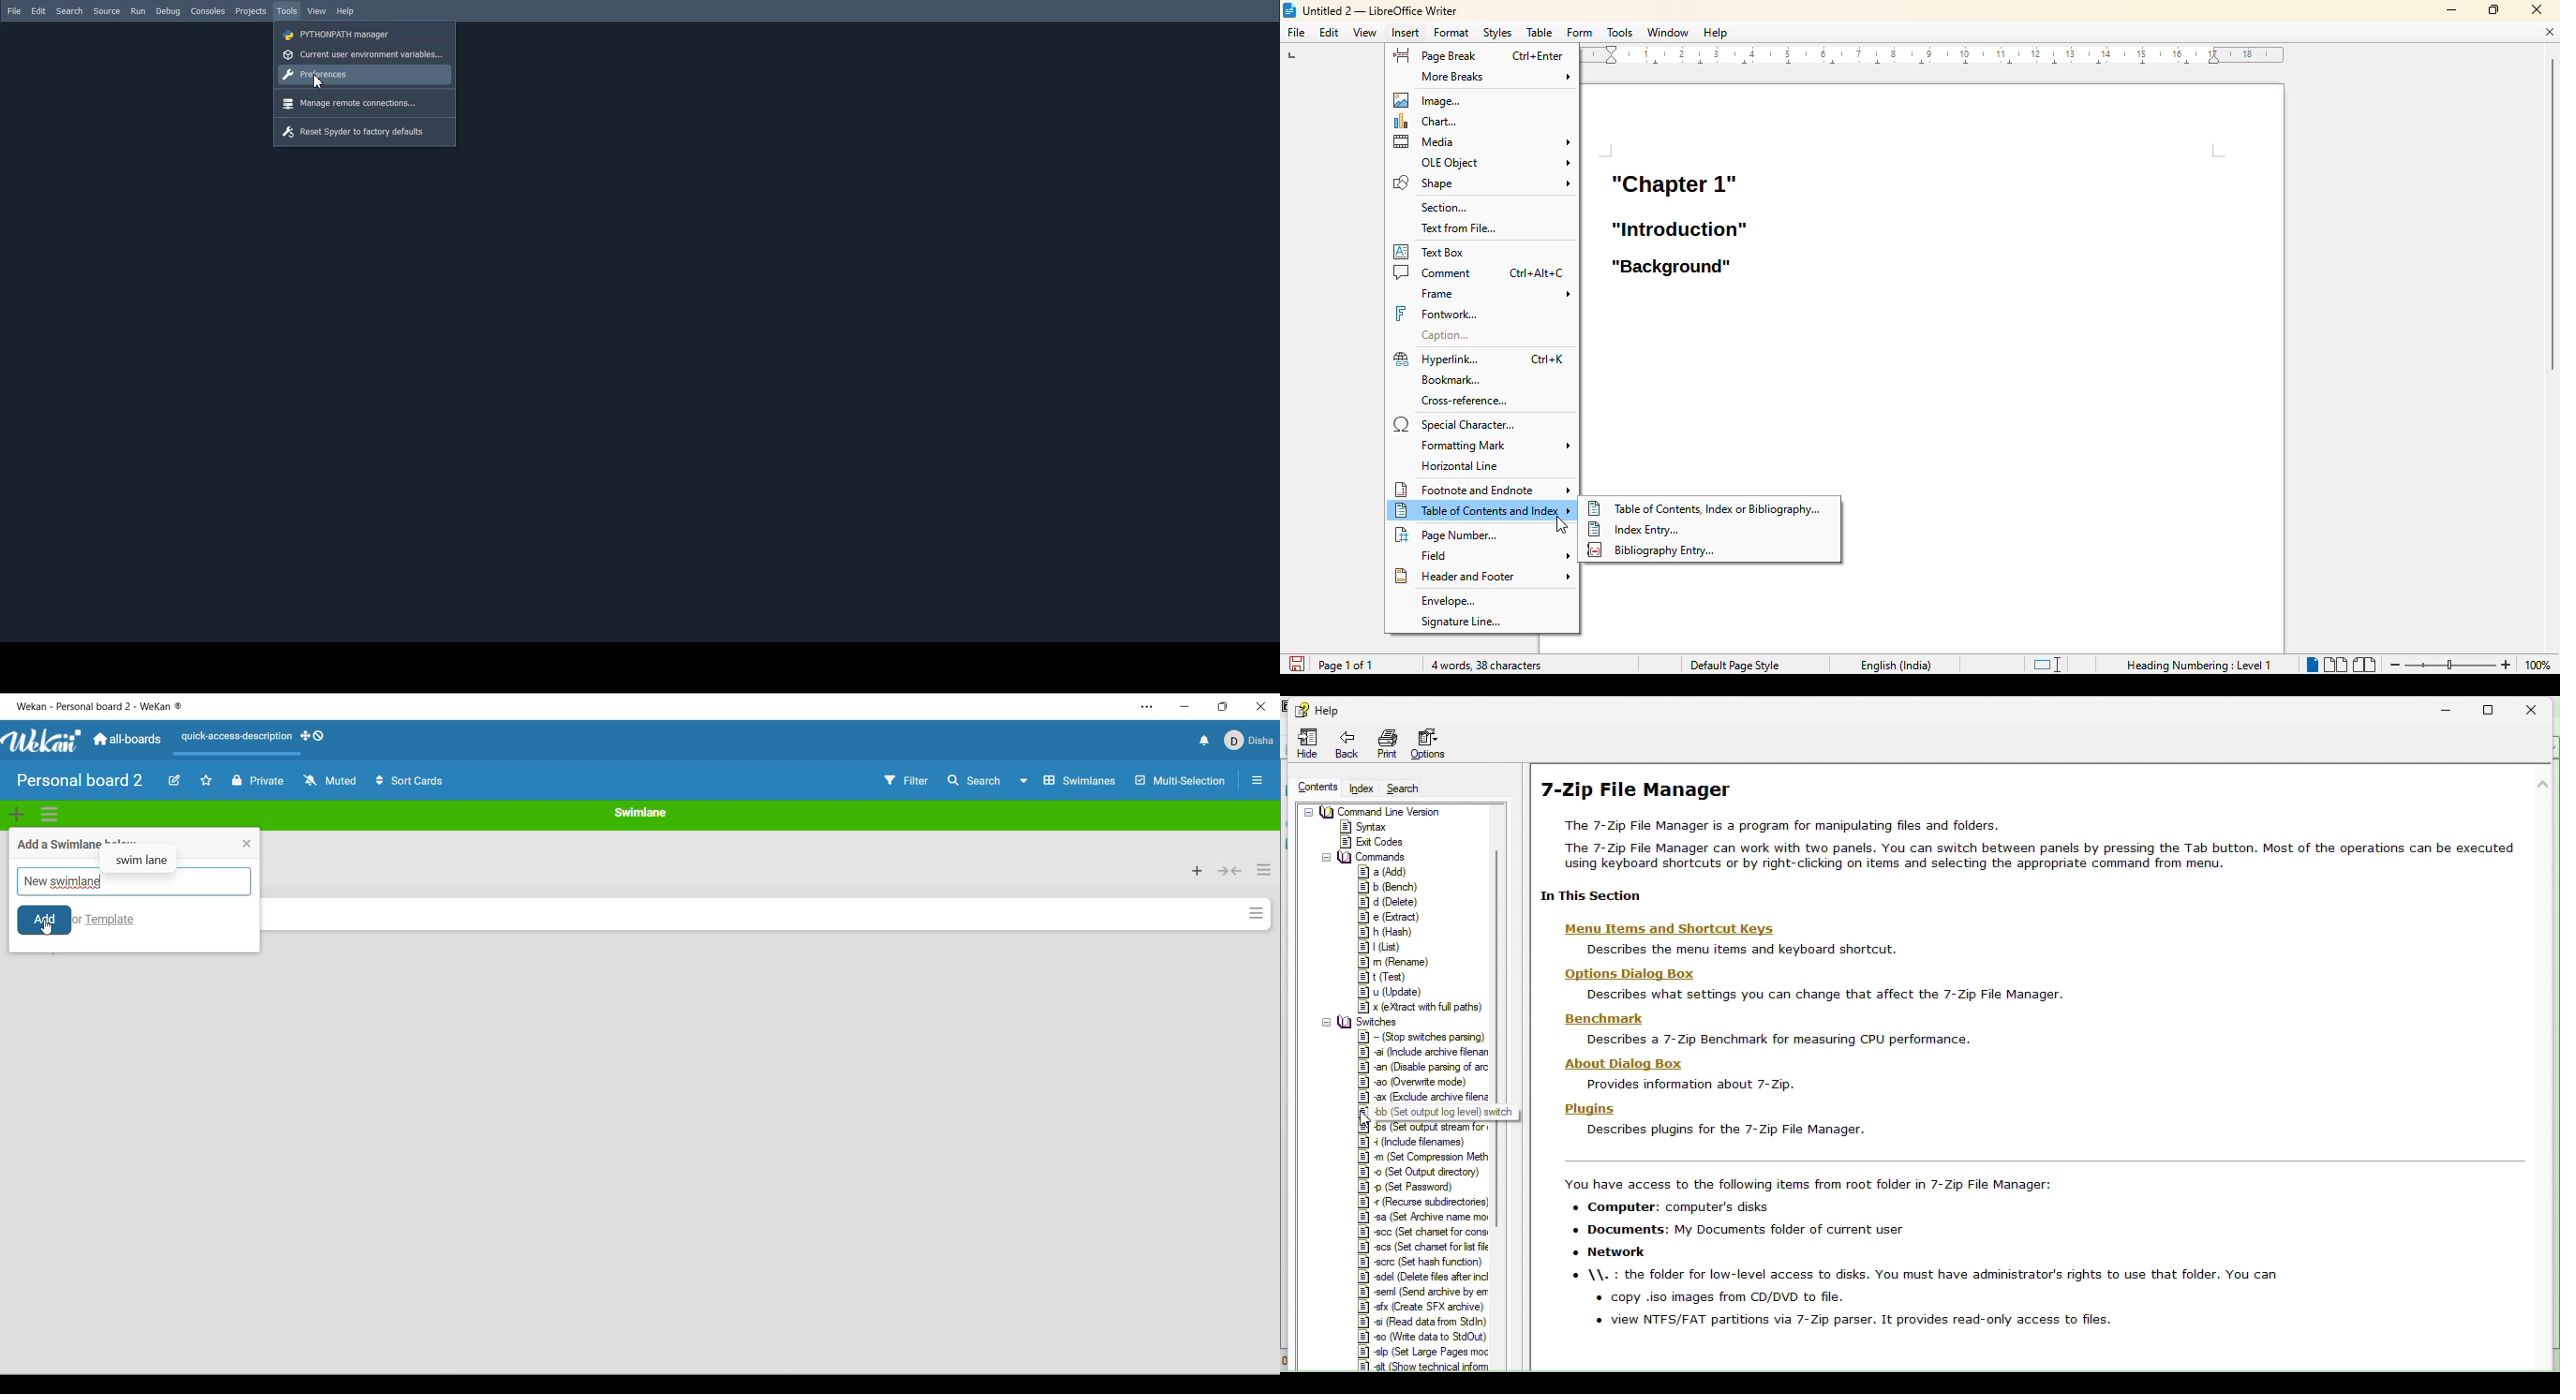 The image size is (2576, 1400). What do you see at coordinates (80, 780) in the screenshot?
I see `Board name` at bounding box center [80, 780].